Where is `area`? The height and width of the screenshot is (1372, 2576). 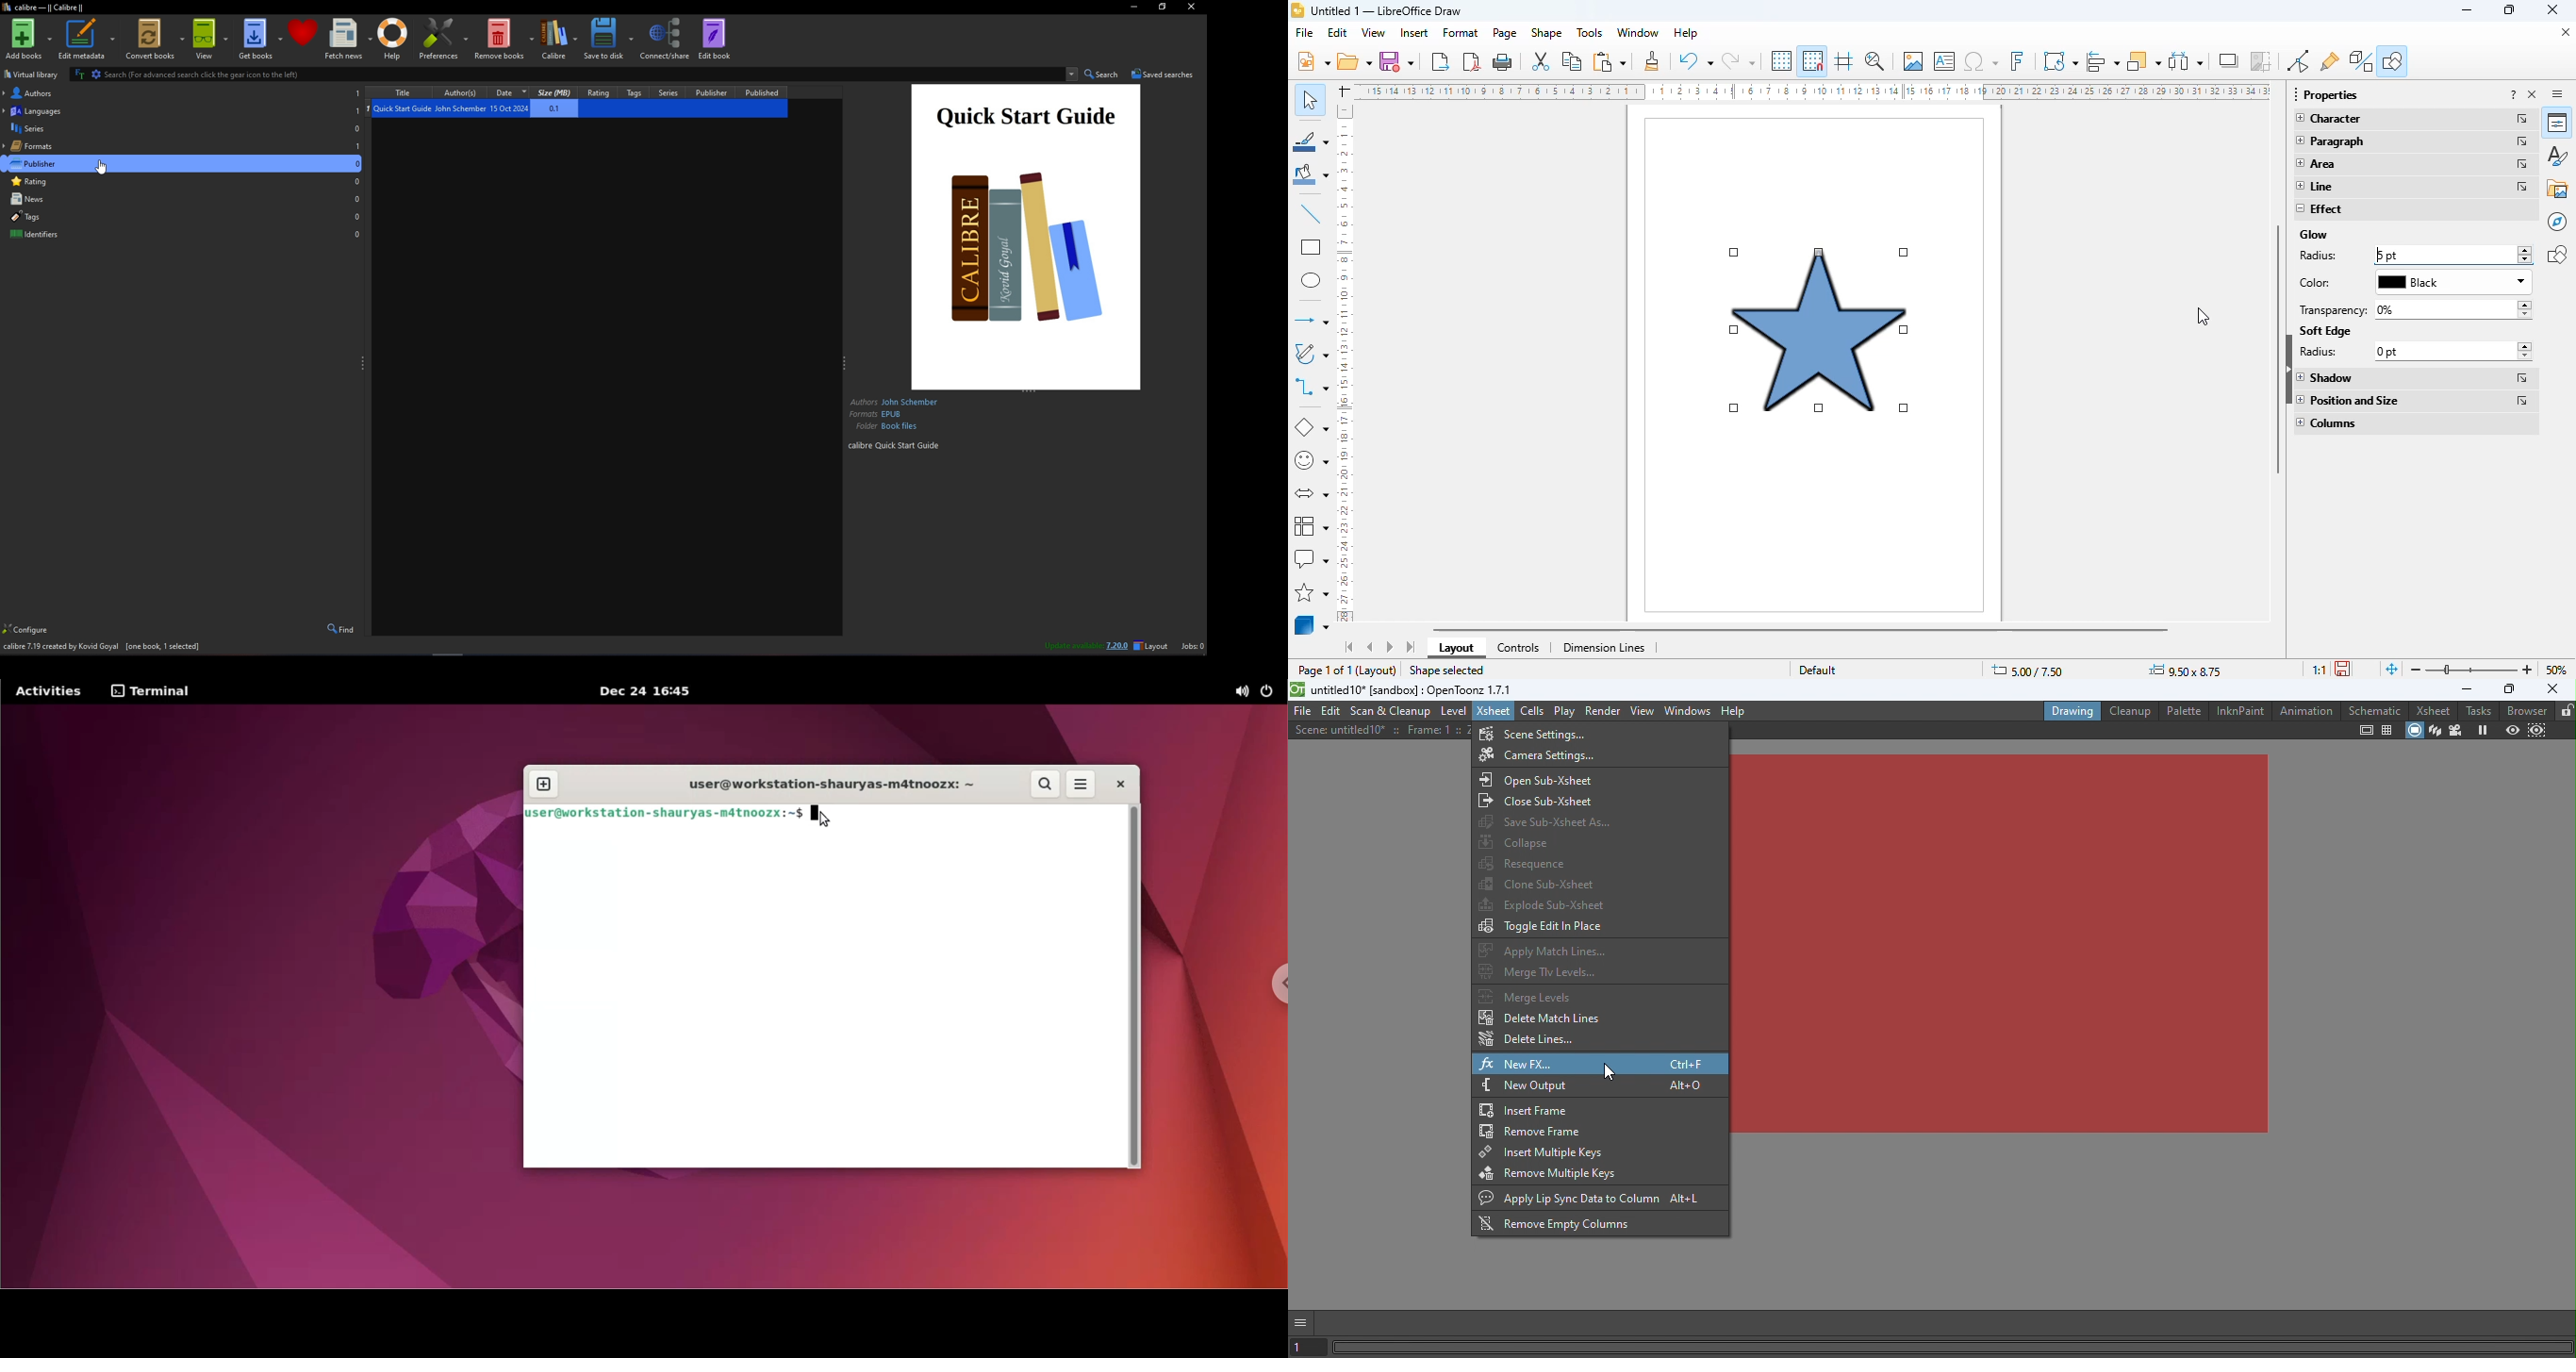 area is located at coordinates (2316, 163).